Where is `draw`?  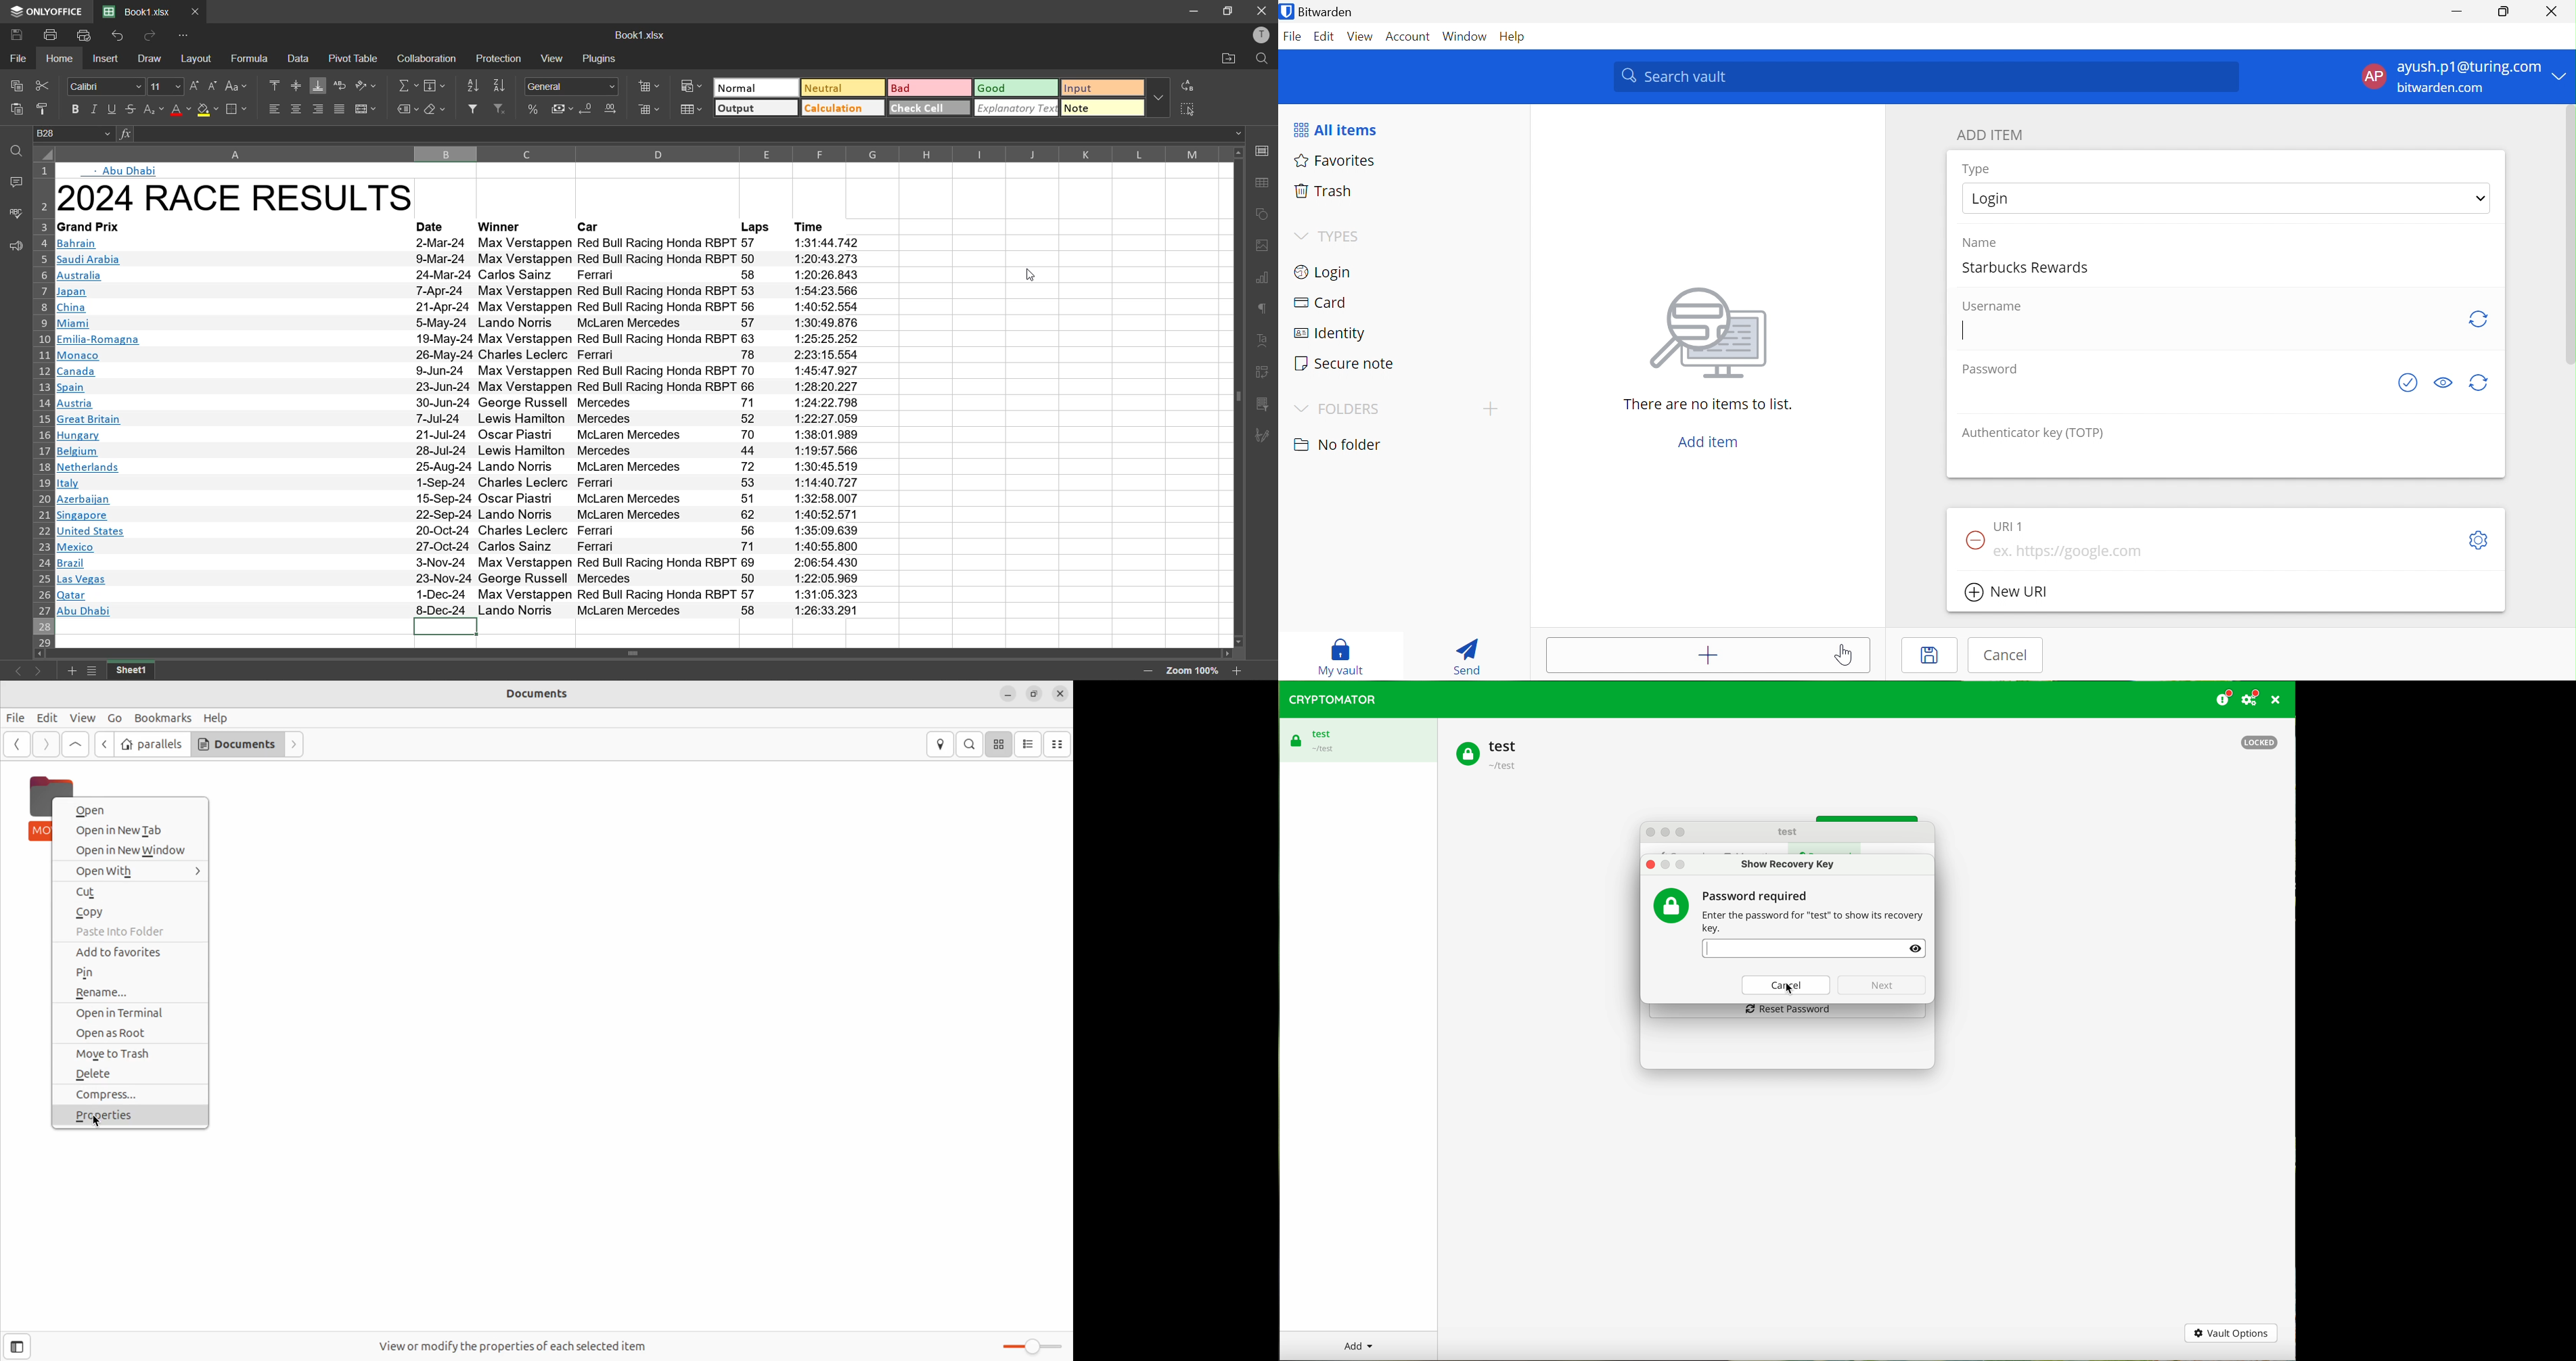 draw is located at coordinates (155, 61).